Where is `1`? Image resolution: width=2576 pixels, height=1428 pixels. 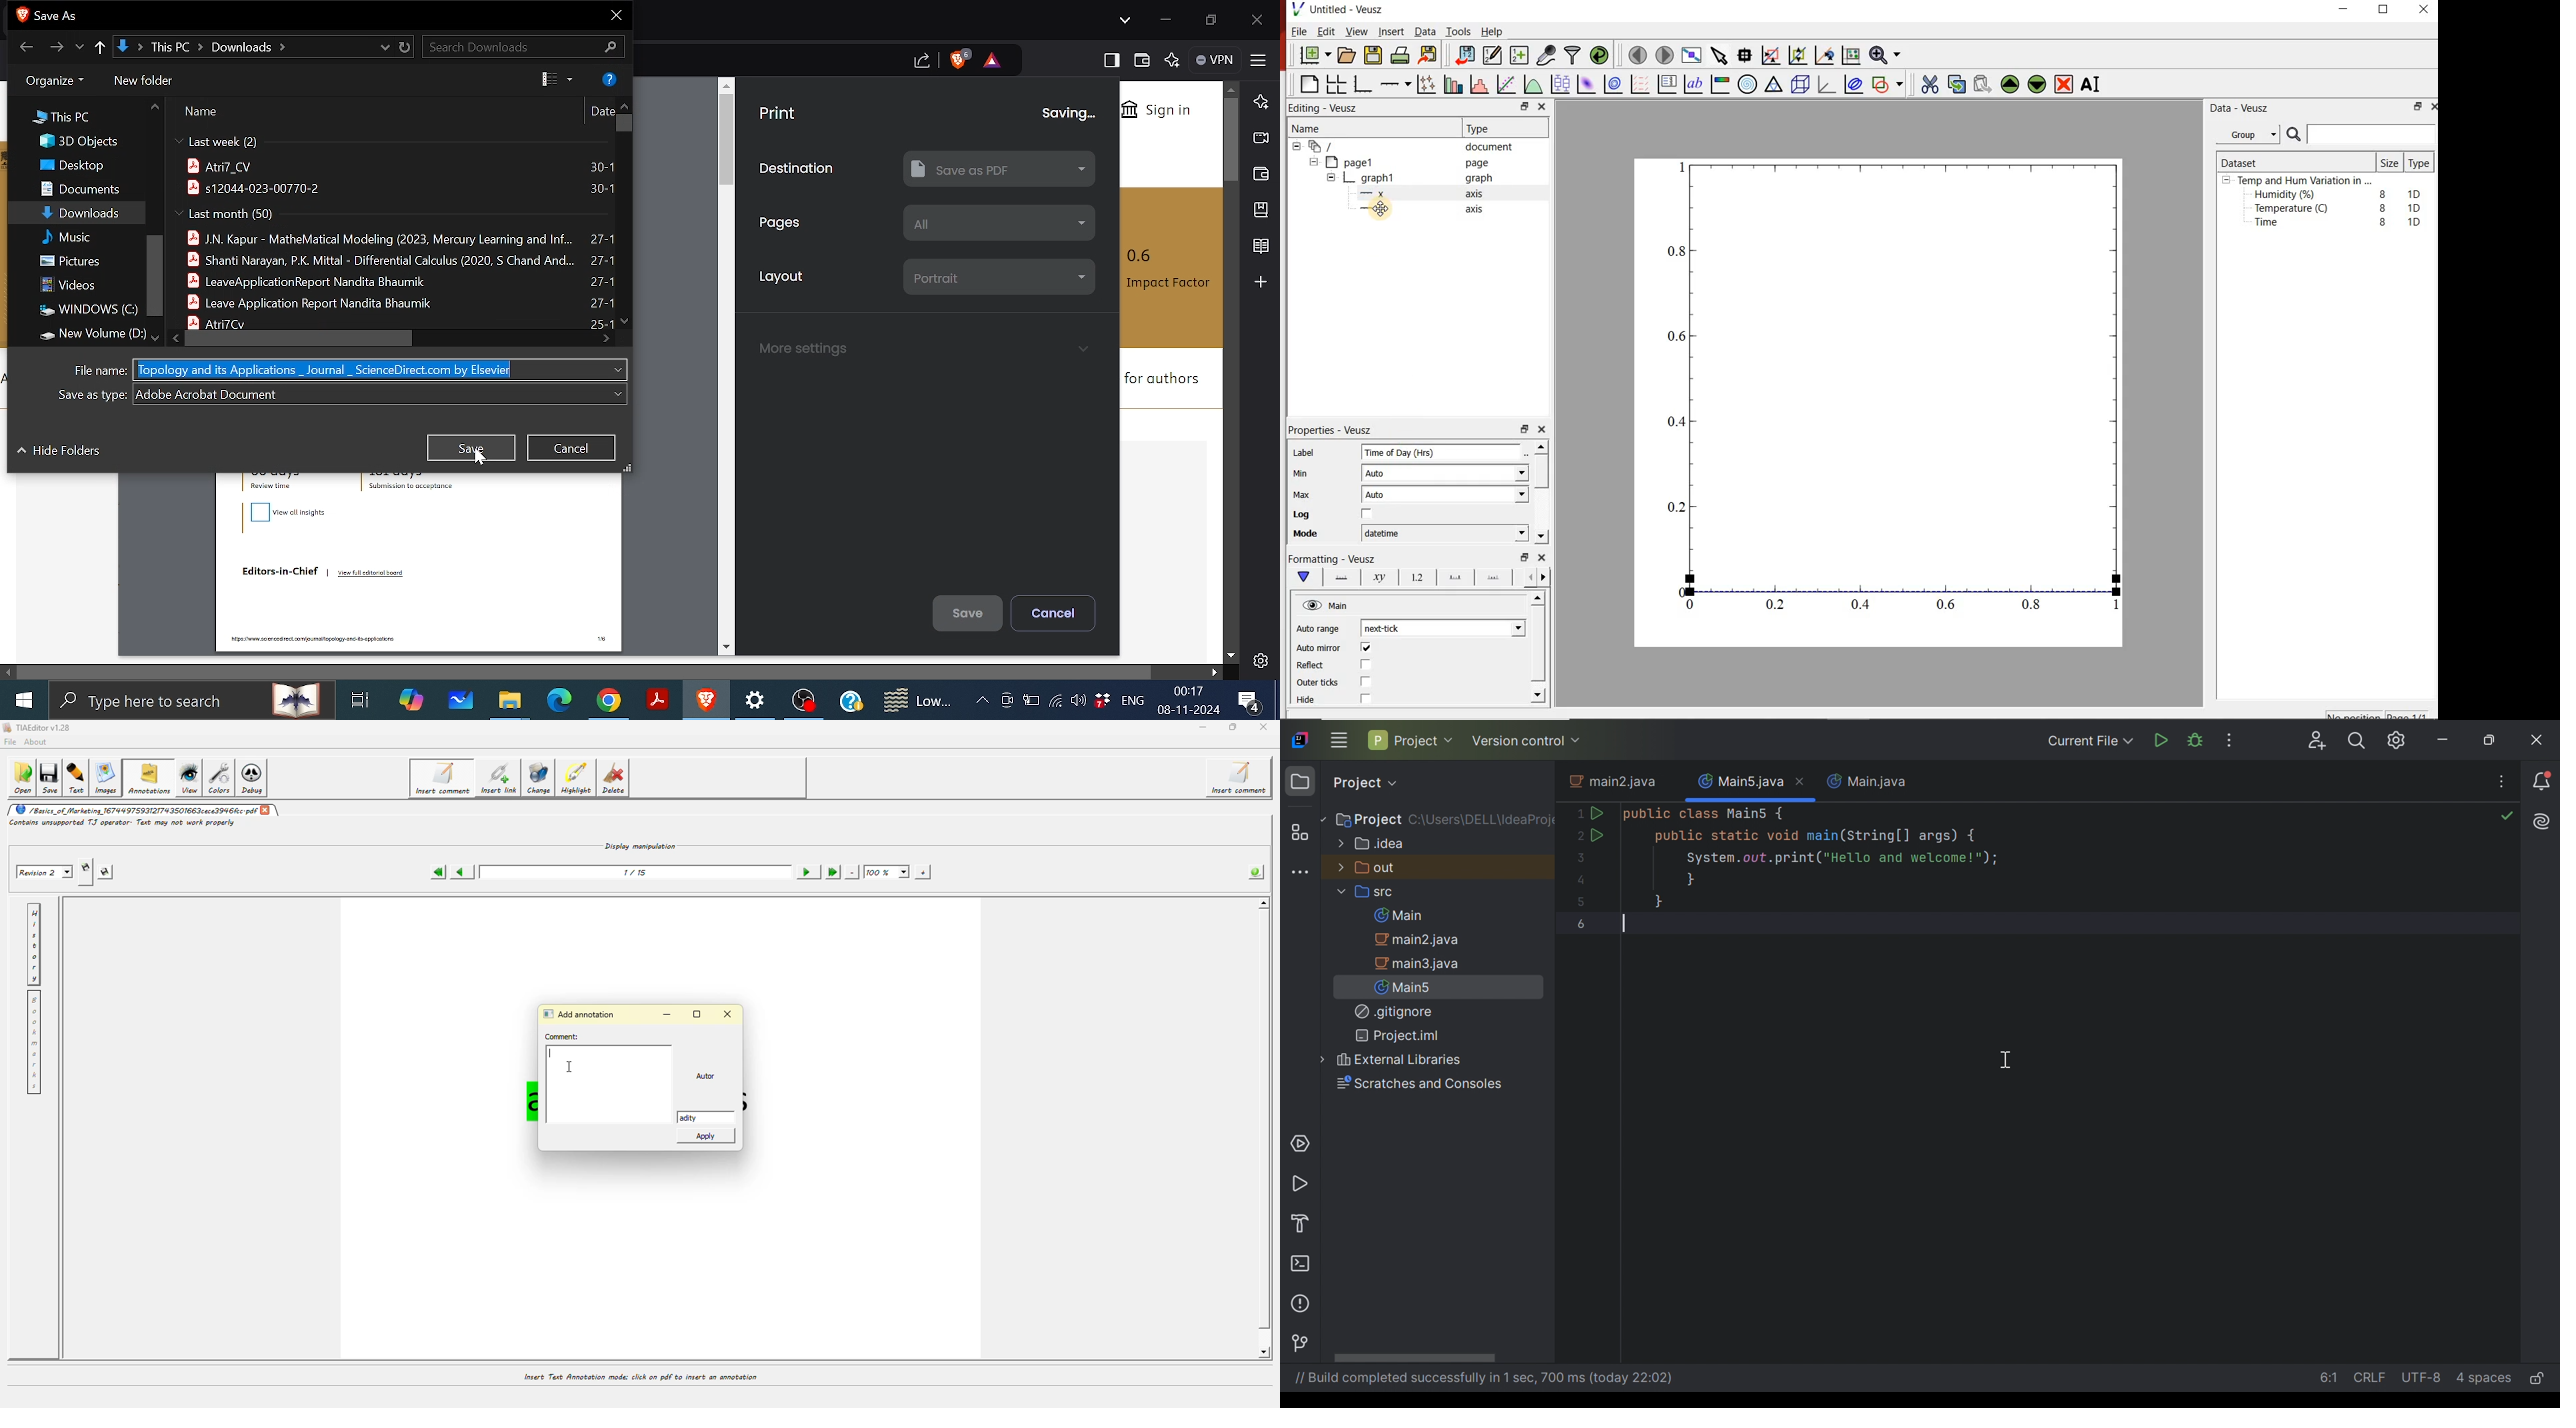
1 is located at coordinates (2112, 608).